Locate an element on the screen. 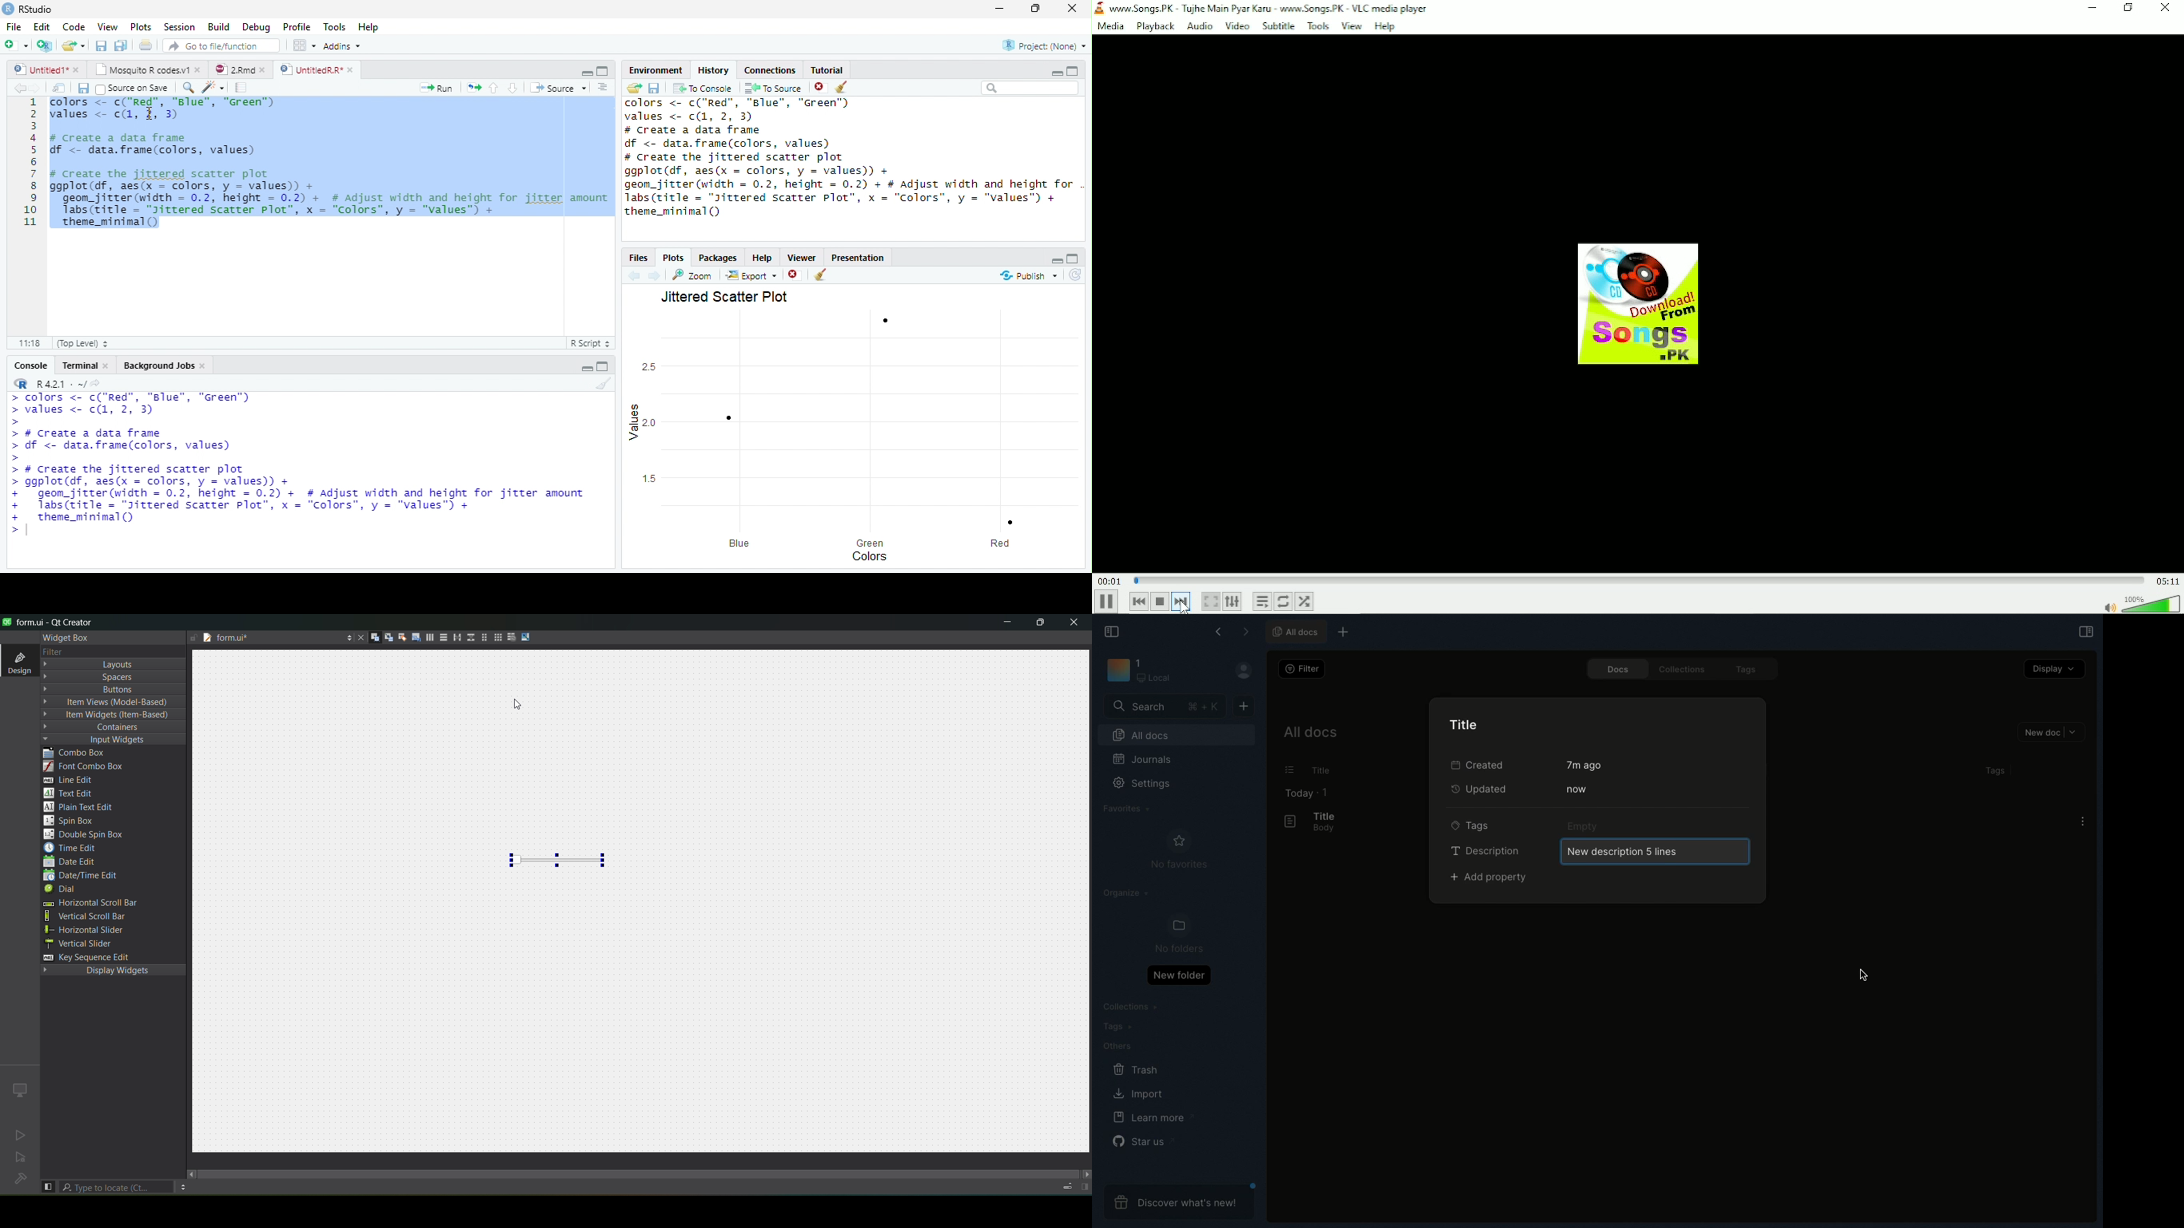 This screenshot has width=2184, height=1232. Refresh current plot is located at coordinates (1075, 276).